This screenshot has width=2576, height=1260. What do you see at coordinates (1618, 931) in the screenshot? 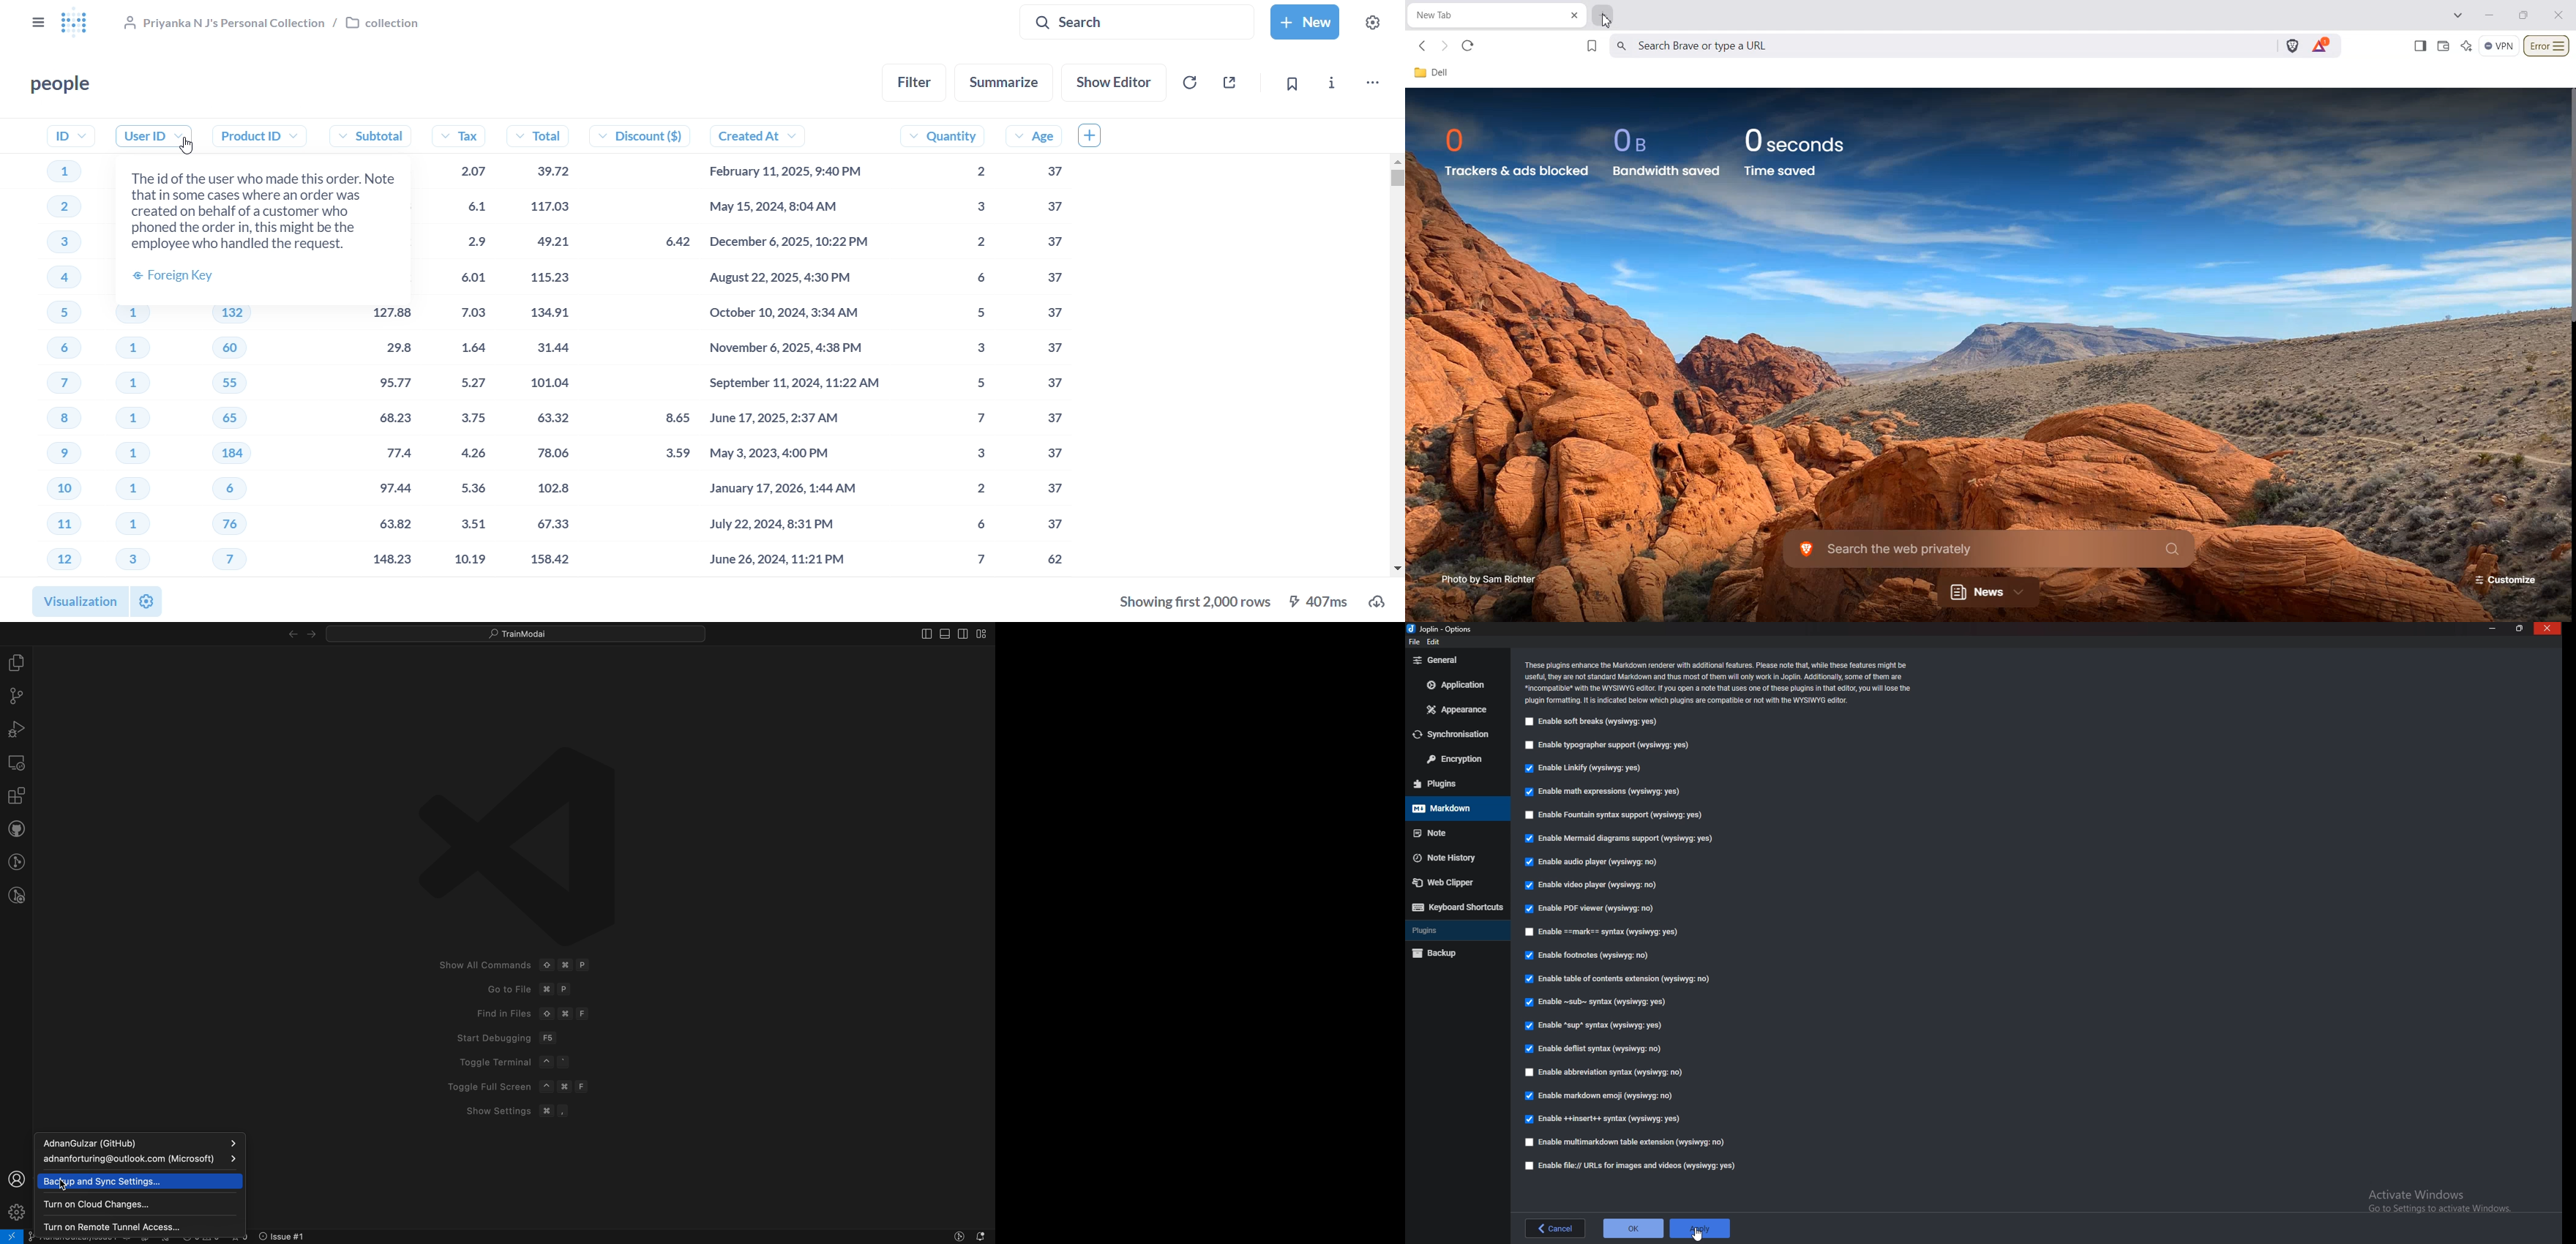
I see `Enable Mark syntax` at bounding box center [1618, 931].